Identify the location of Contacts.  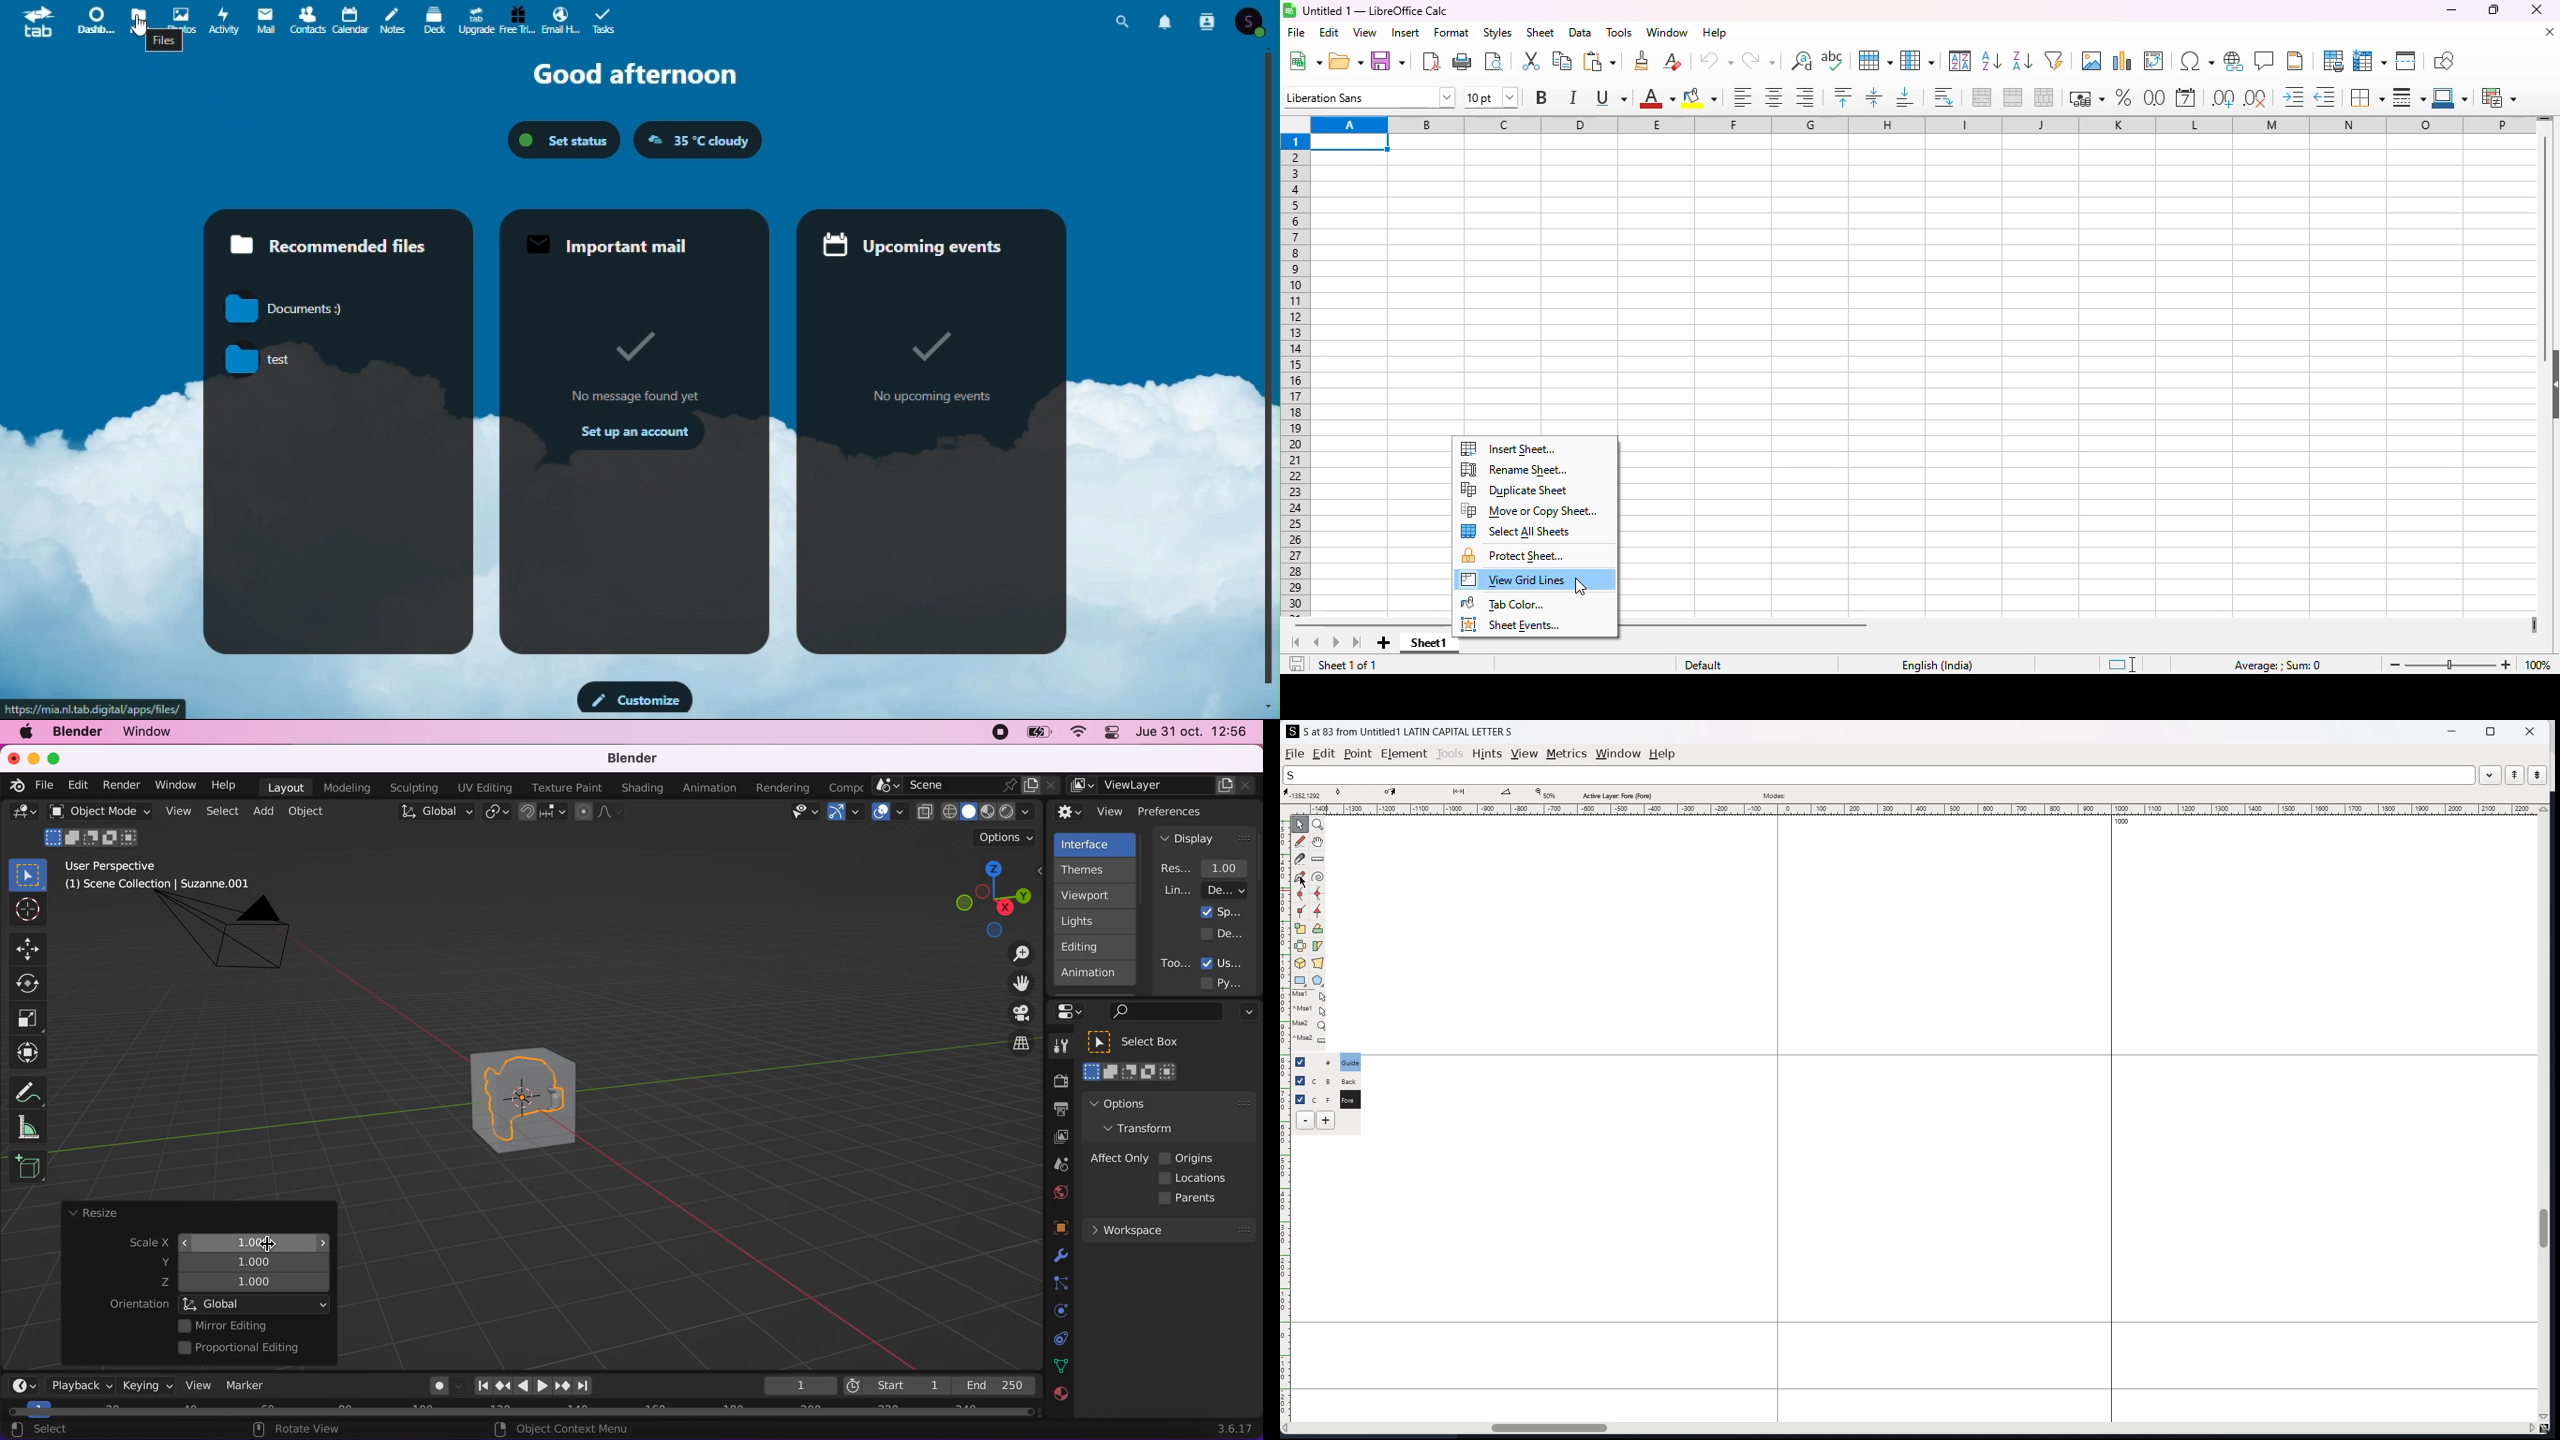
(309, 22).